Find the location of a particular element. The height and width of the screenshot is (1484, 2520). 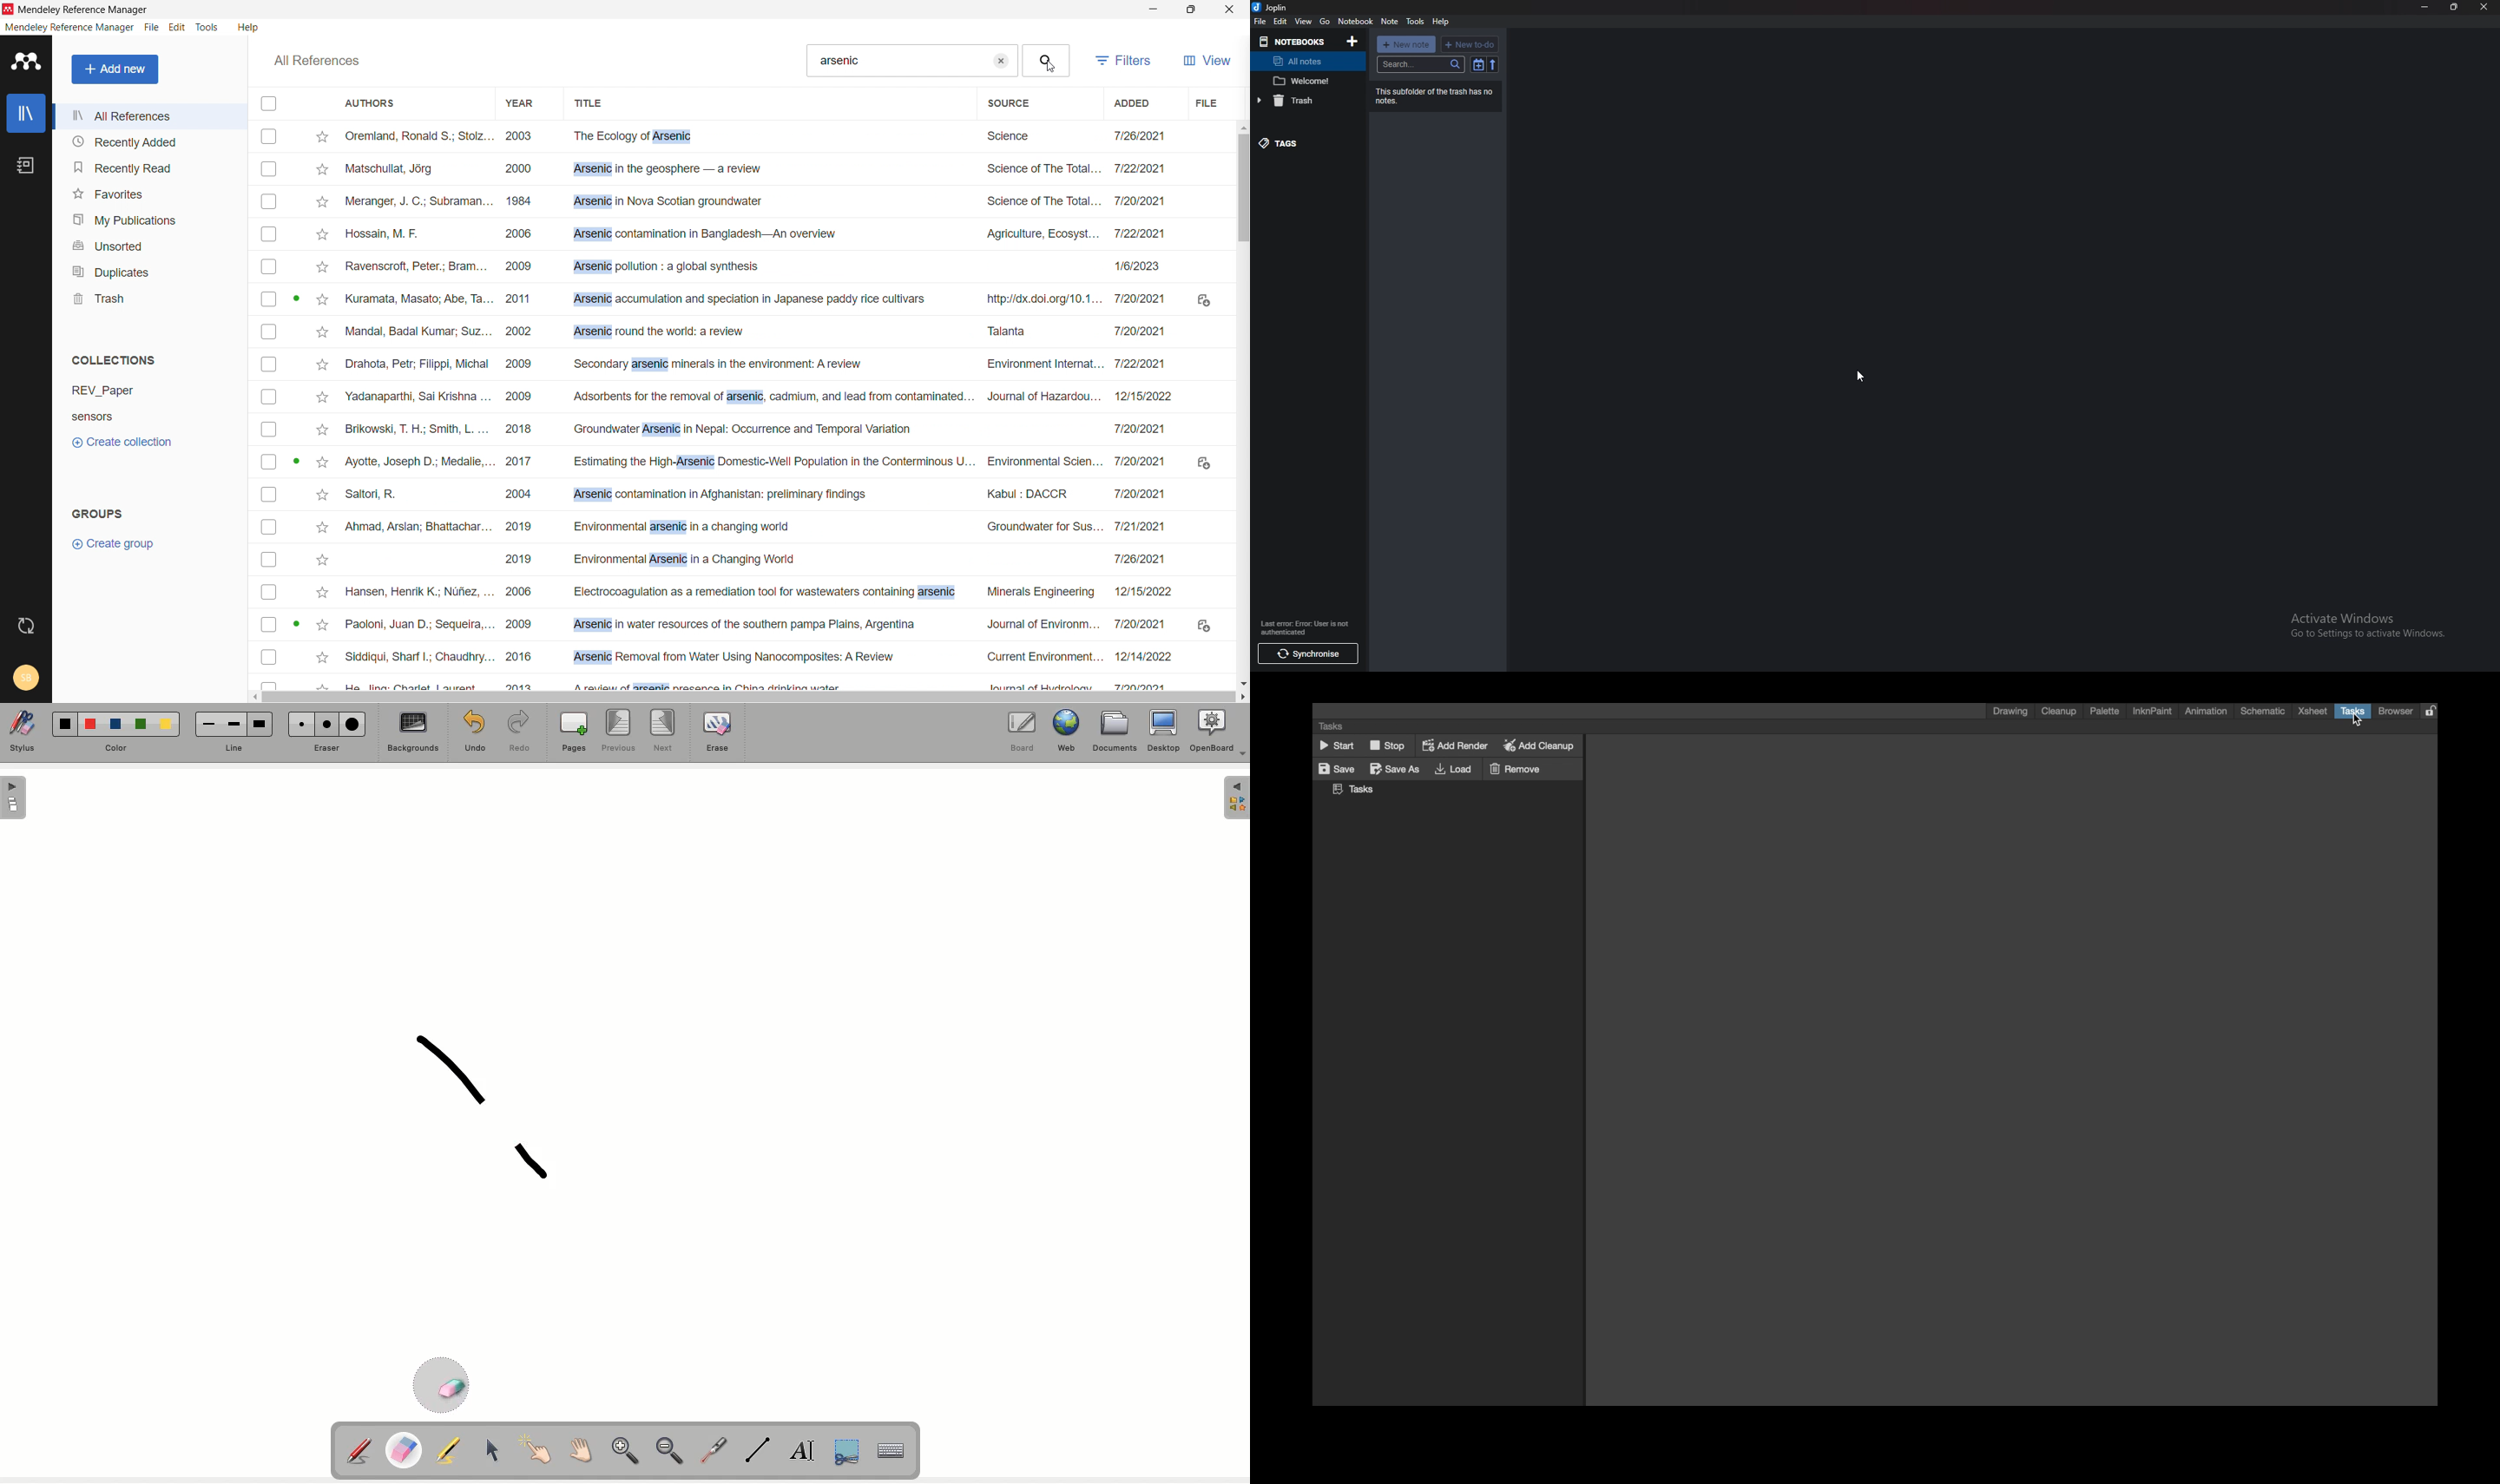

Last error Error: User is not authenticated is located at coordinates (1304, 627).